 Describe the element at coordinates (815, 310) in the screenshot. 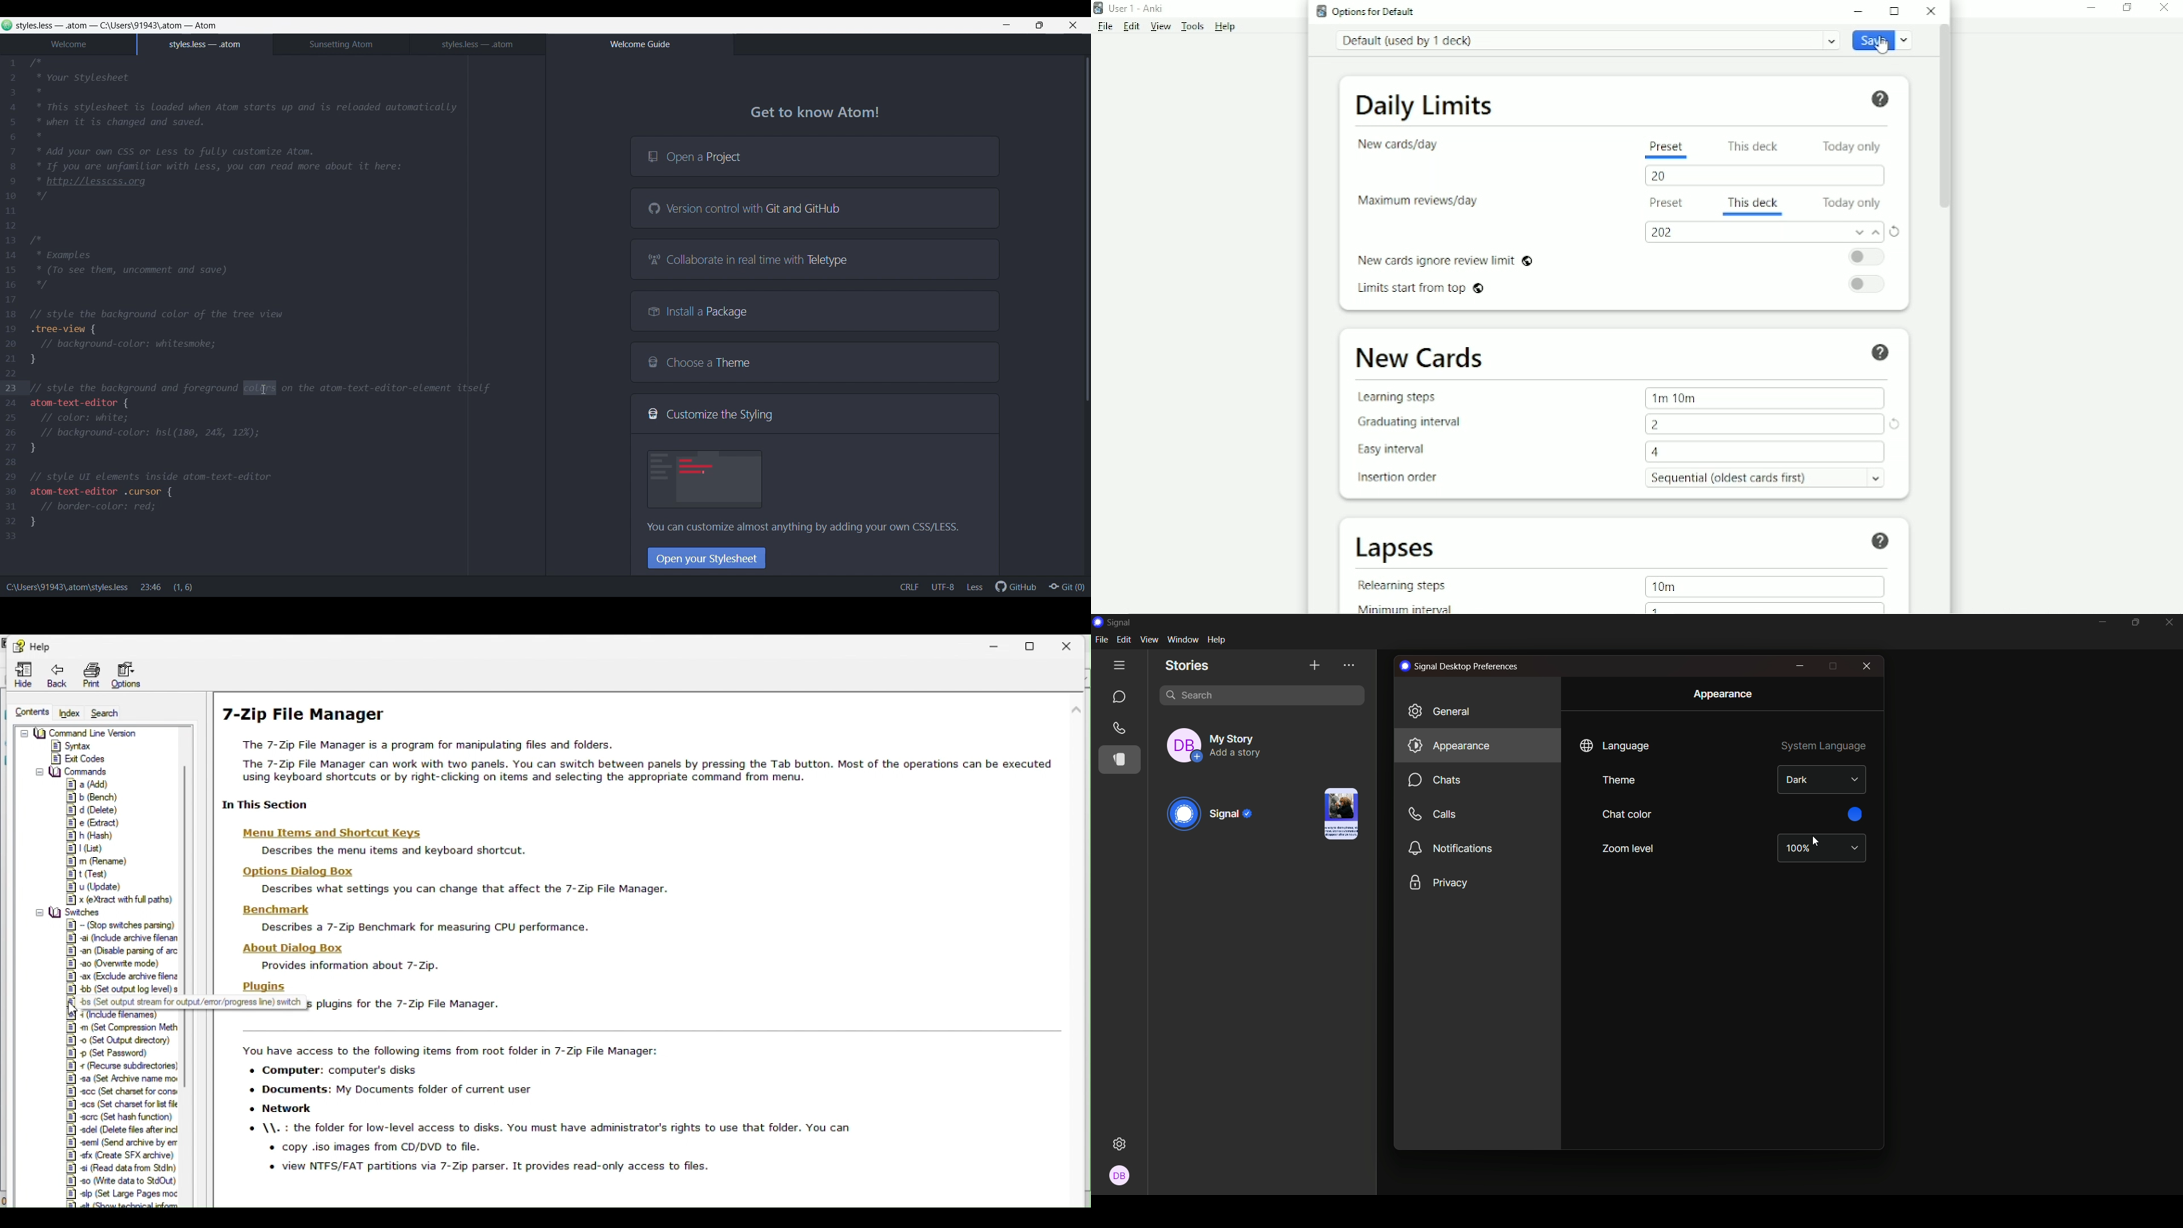

I see `Install a Package` at that location.